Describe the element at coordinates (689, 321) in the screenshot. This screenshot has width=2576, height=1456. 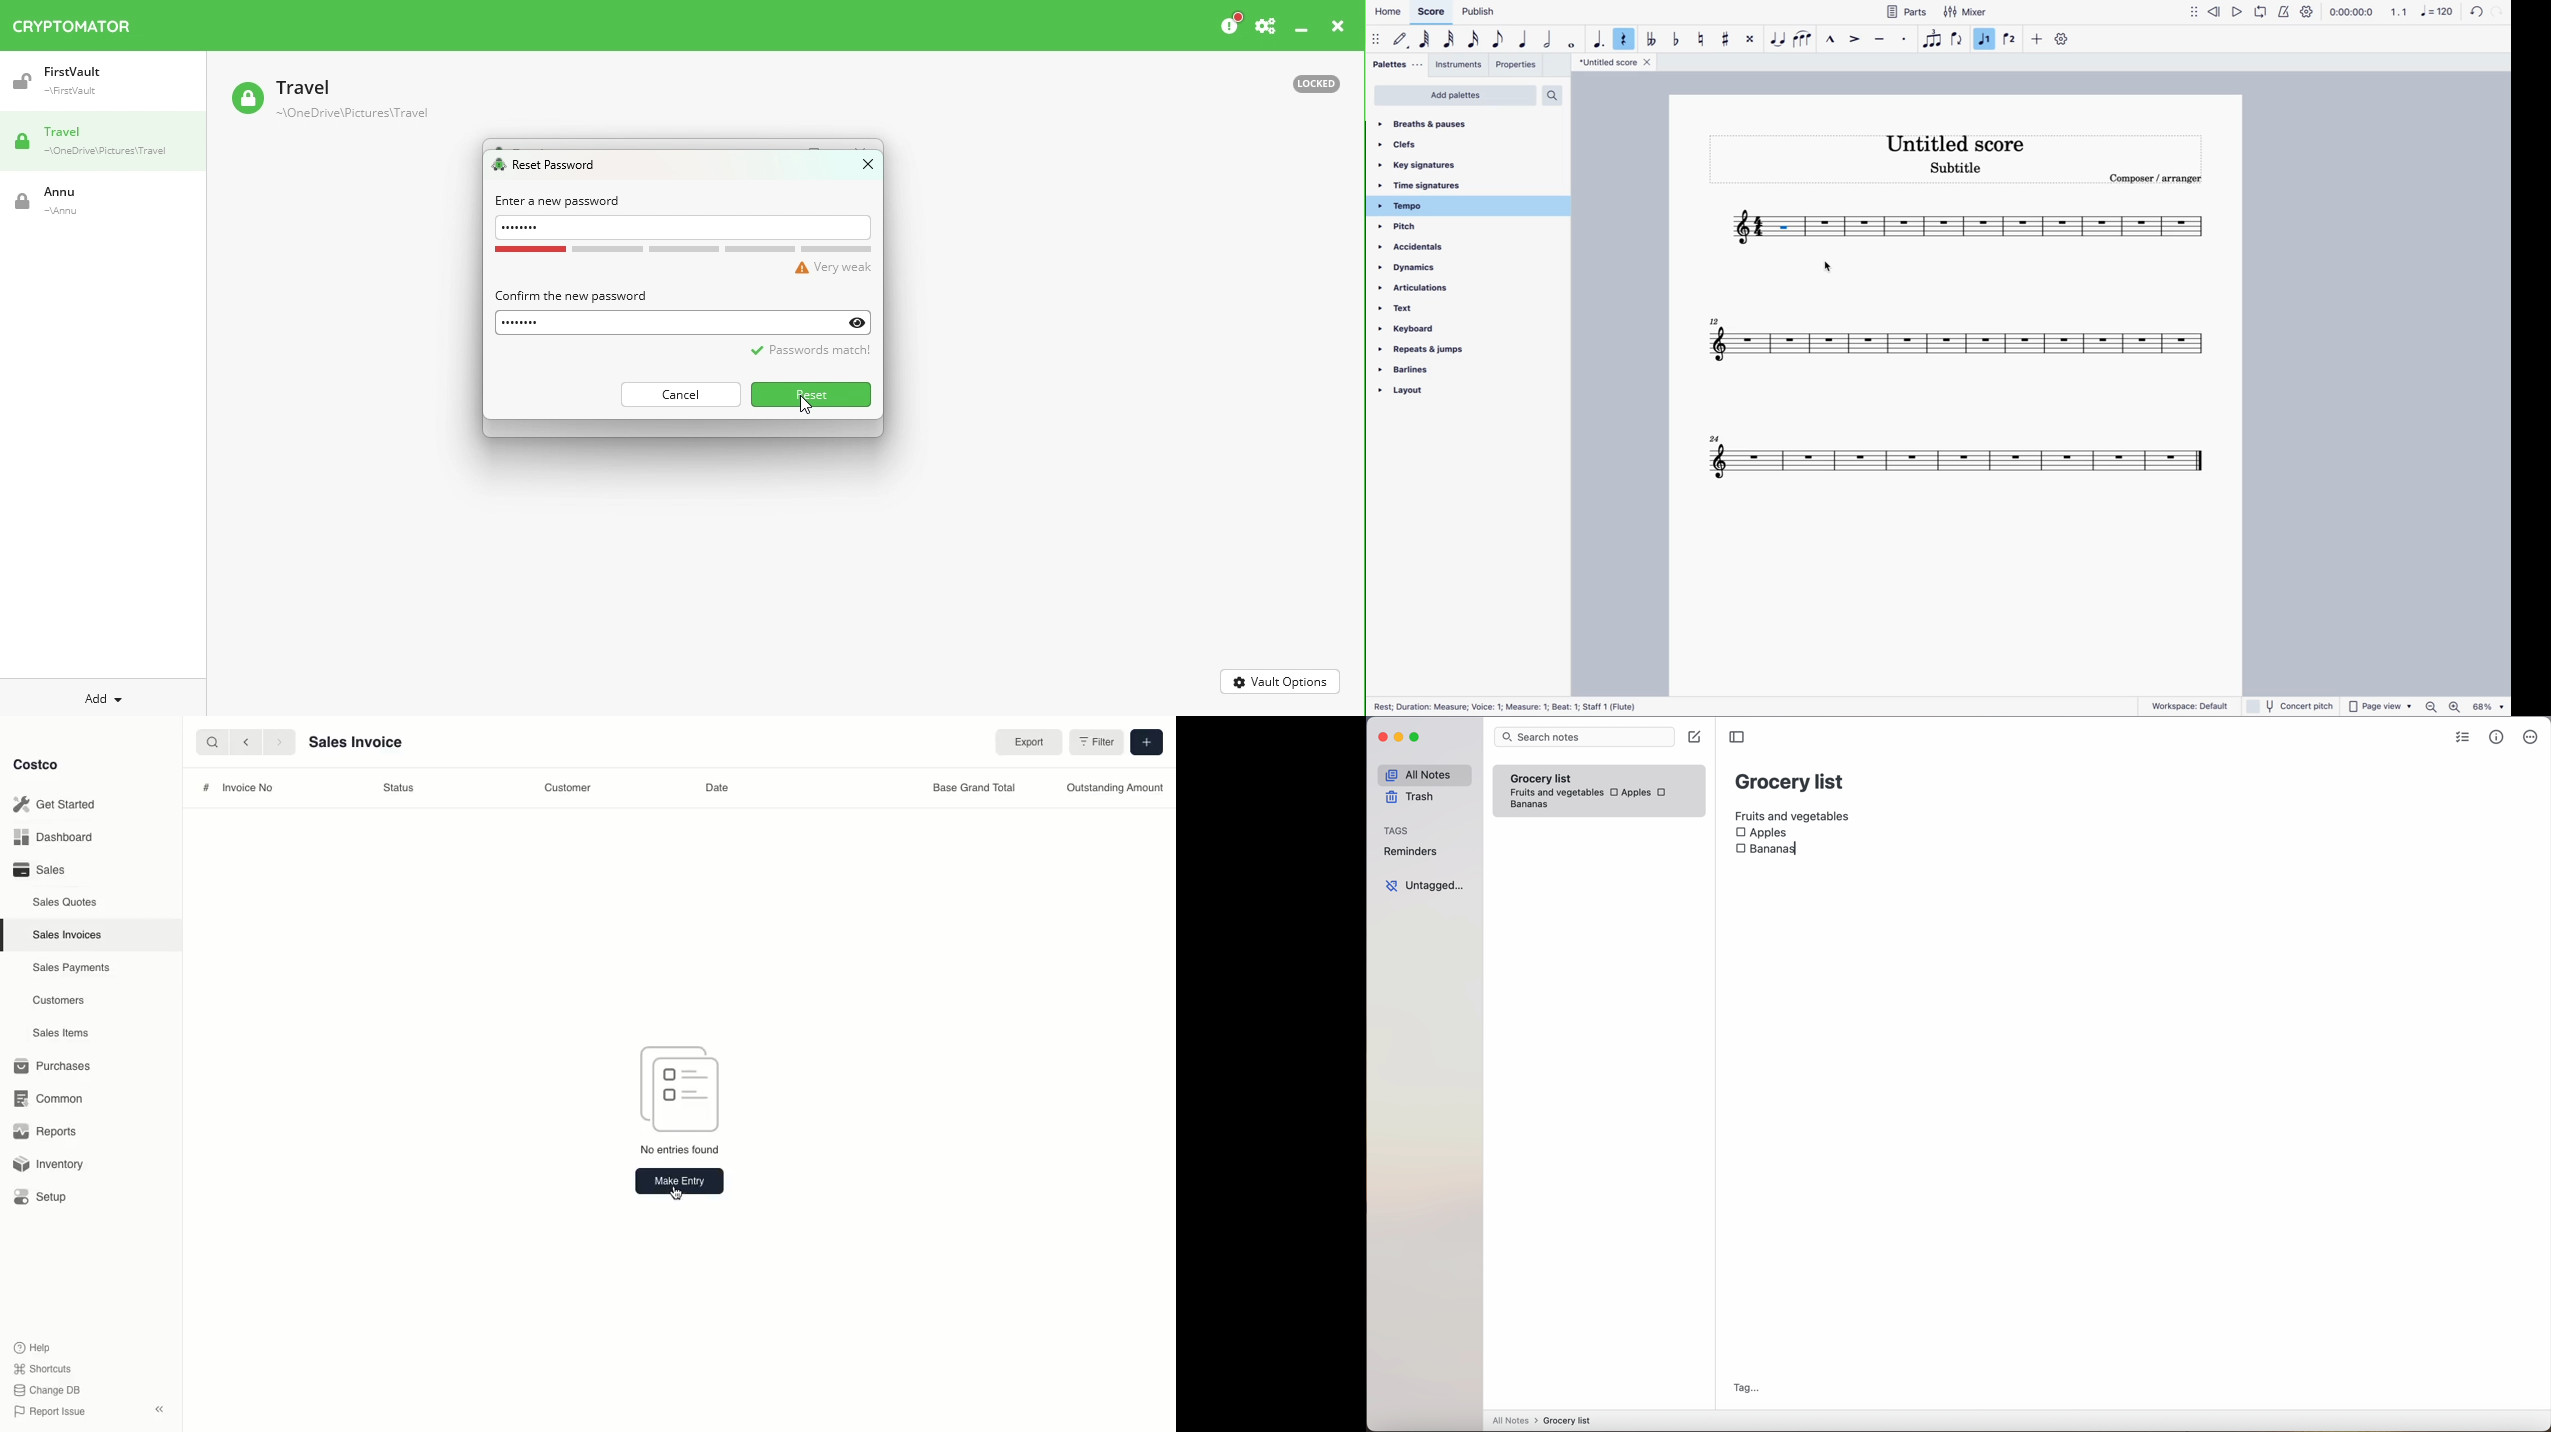
I see `Enter password` at that location.